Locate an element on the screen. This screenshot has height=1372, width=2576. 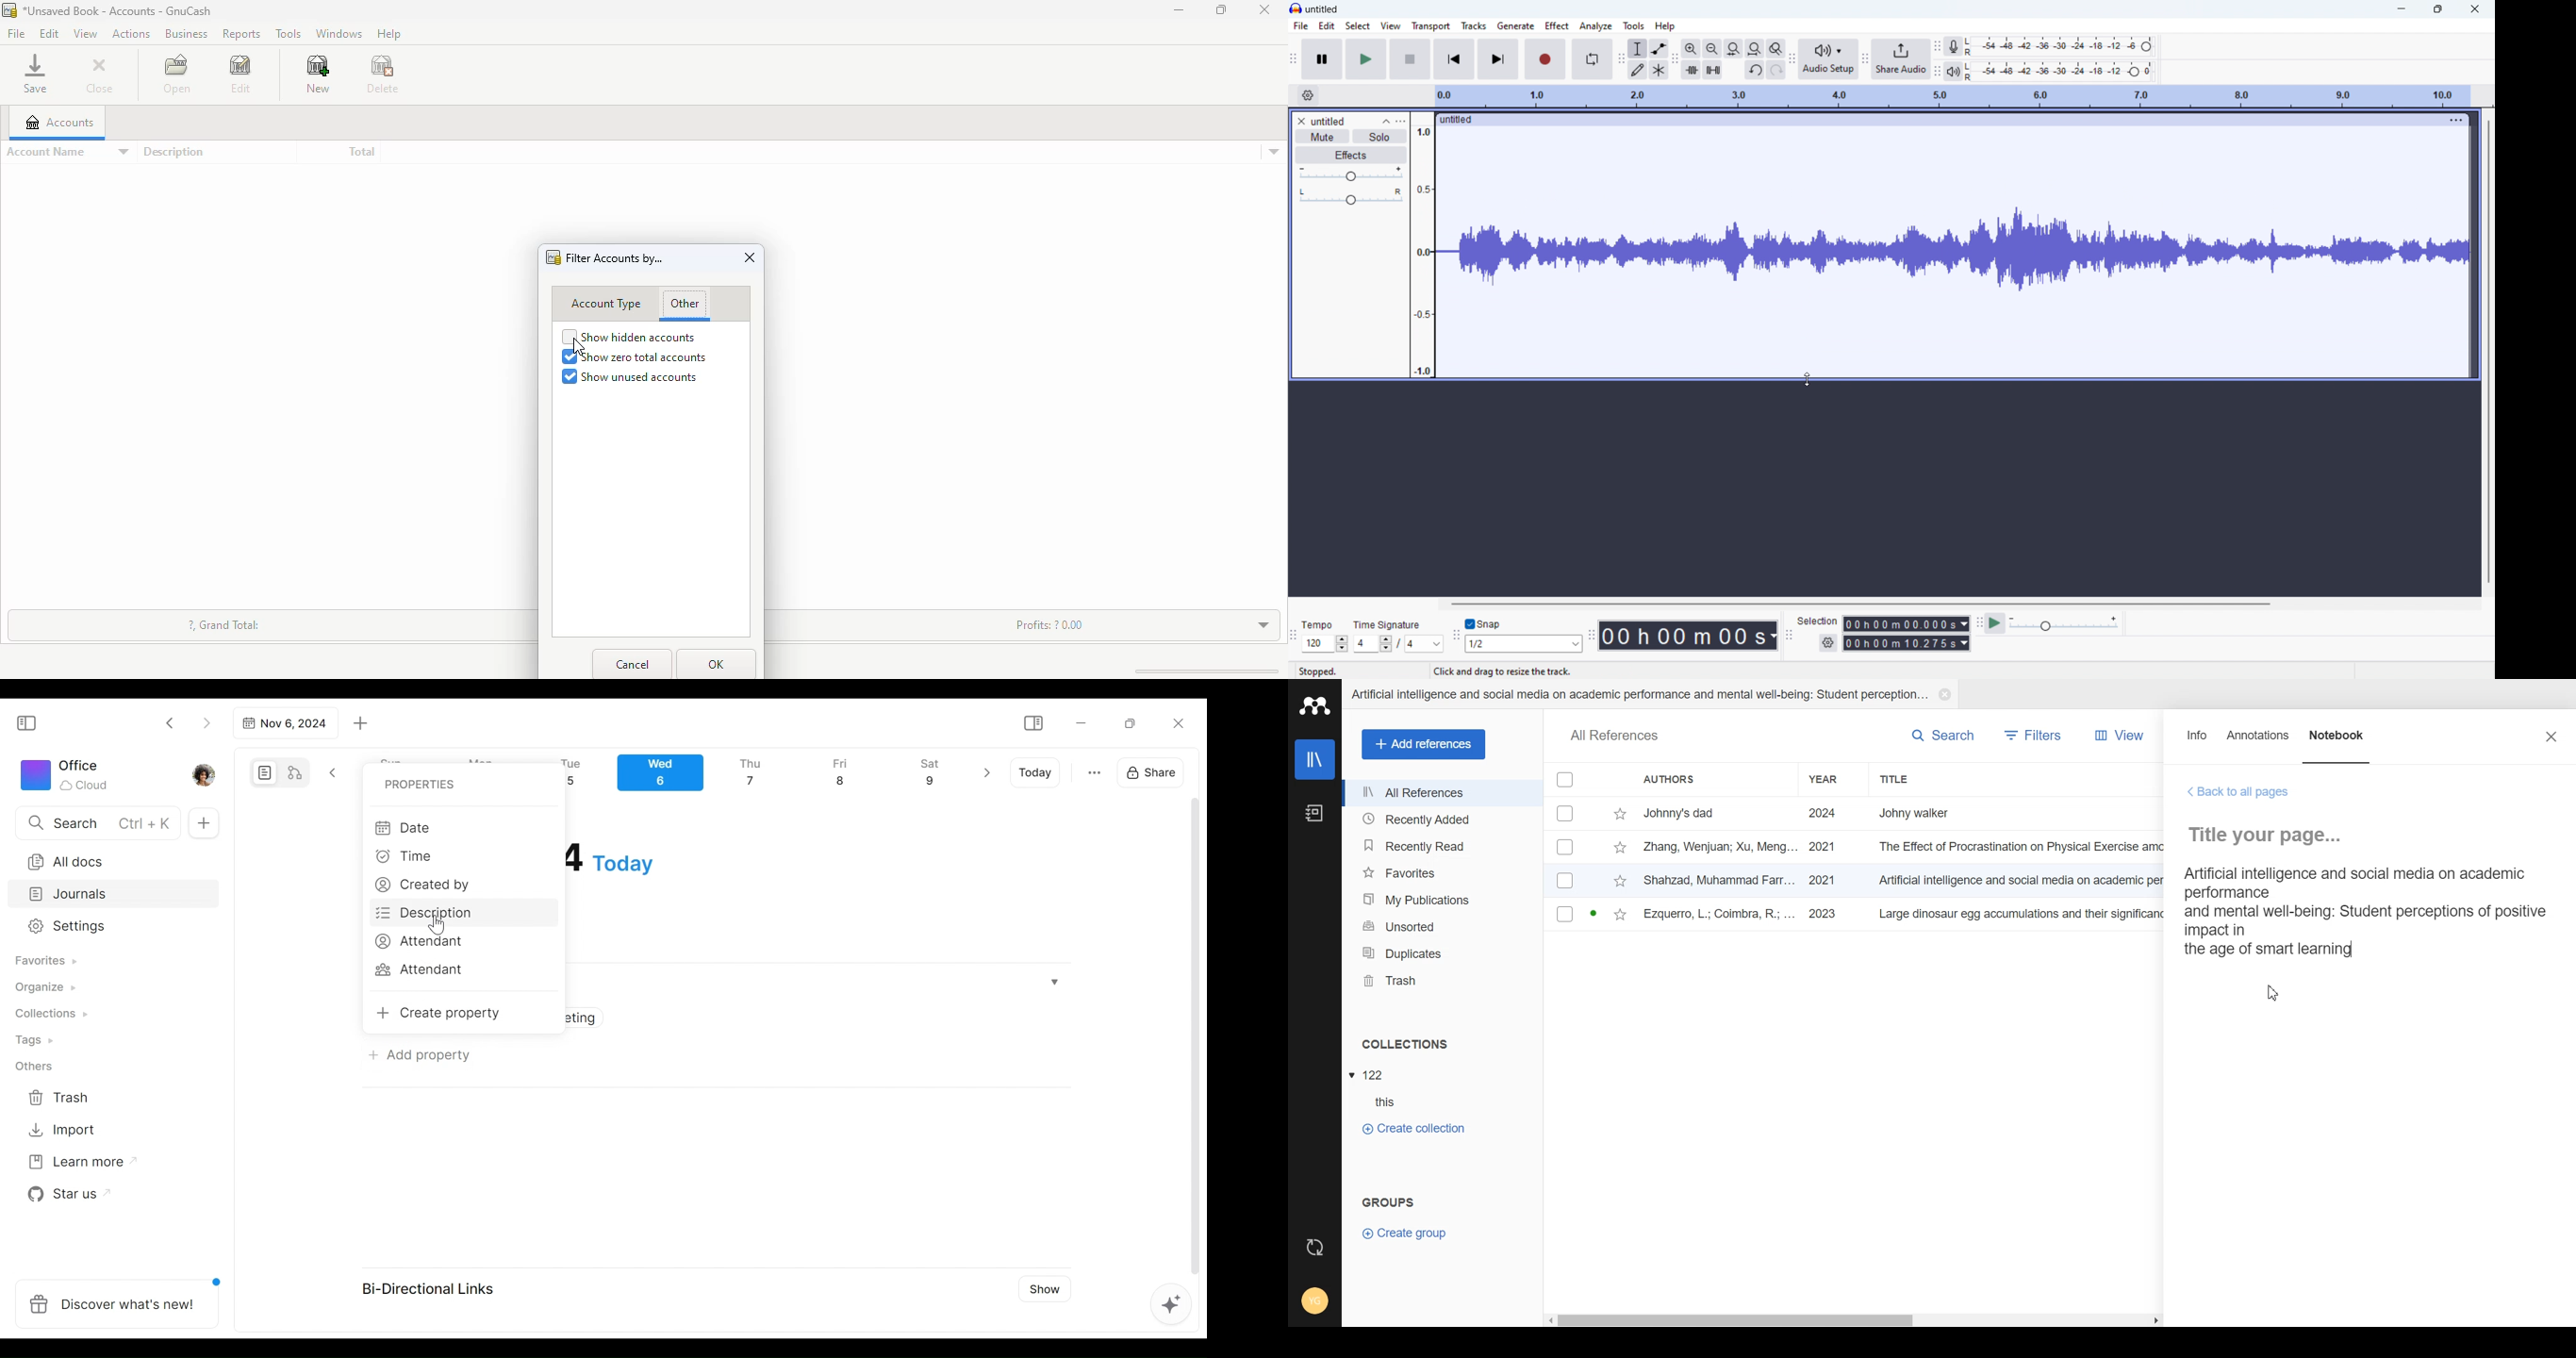
Logo is located at coordinates (1315, 705).